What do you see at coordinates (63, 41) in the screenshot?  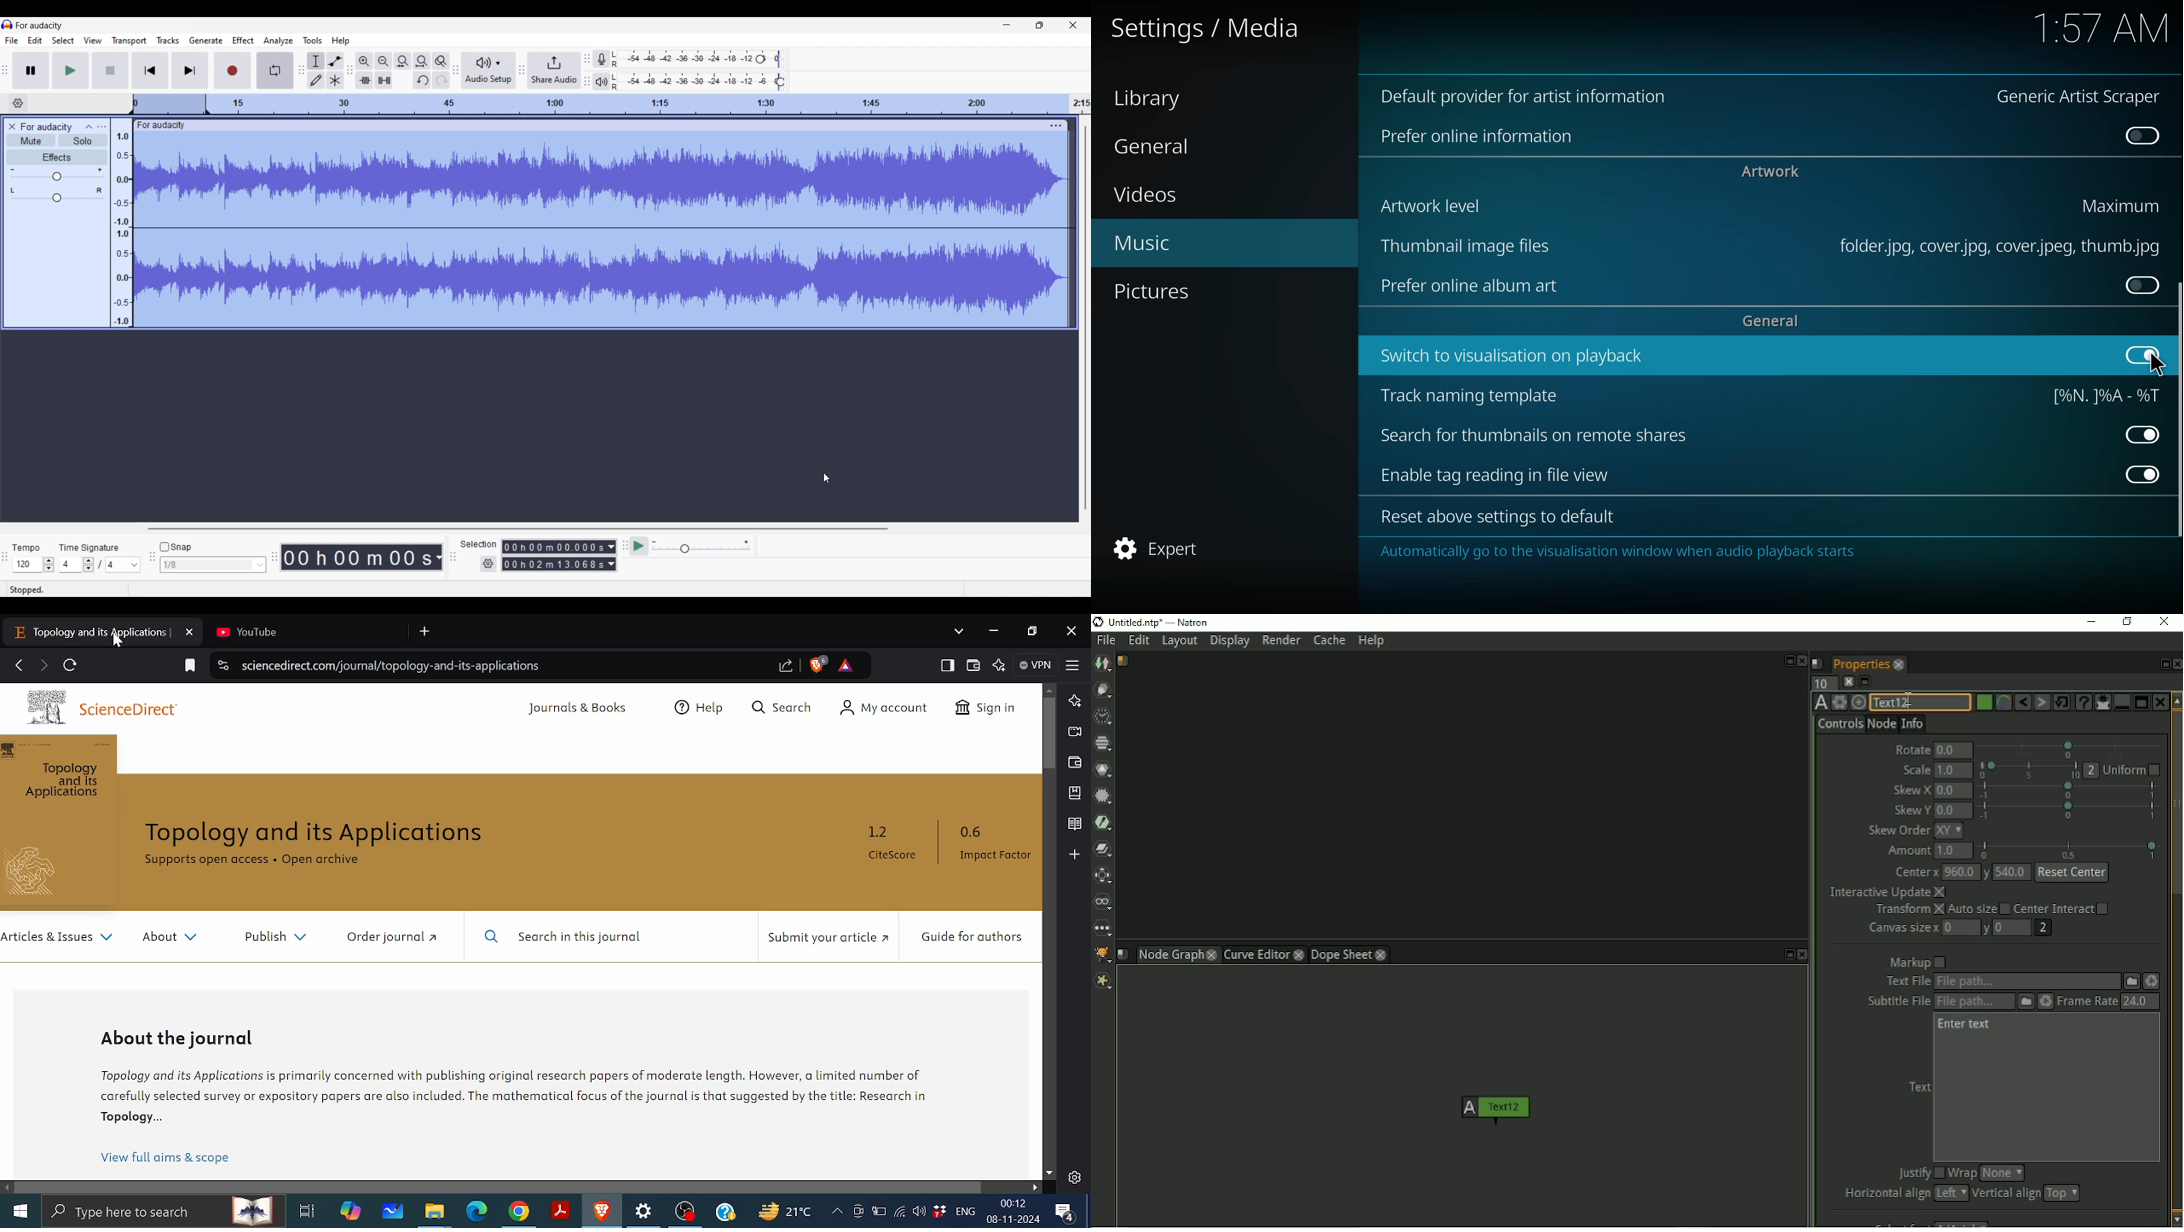 I see `Select menu` at bounding box center [63, 41].